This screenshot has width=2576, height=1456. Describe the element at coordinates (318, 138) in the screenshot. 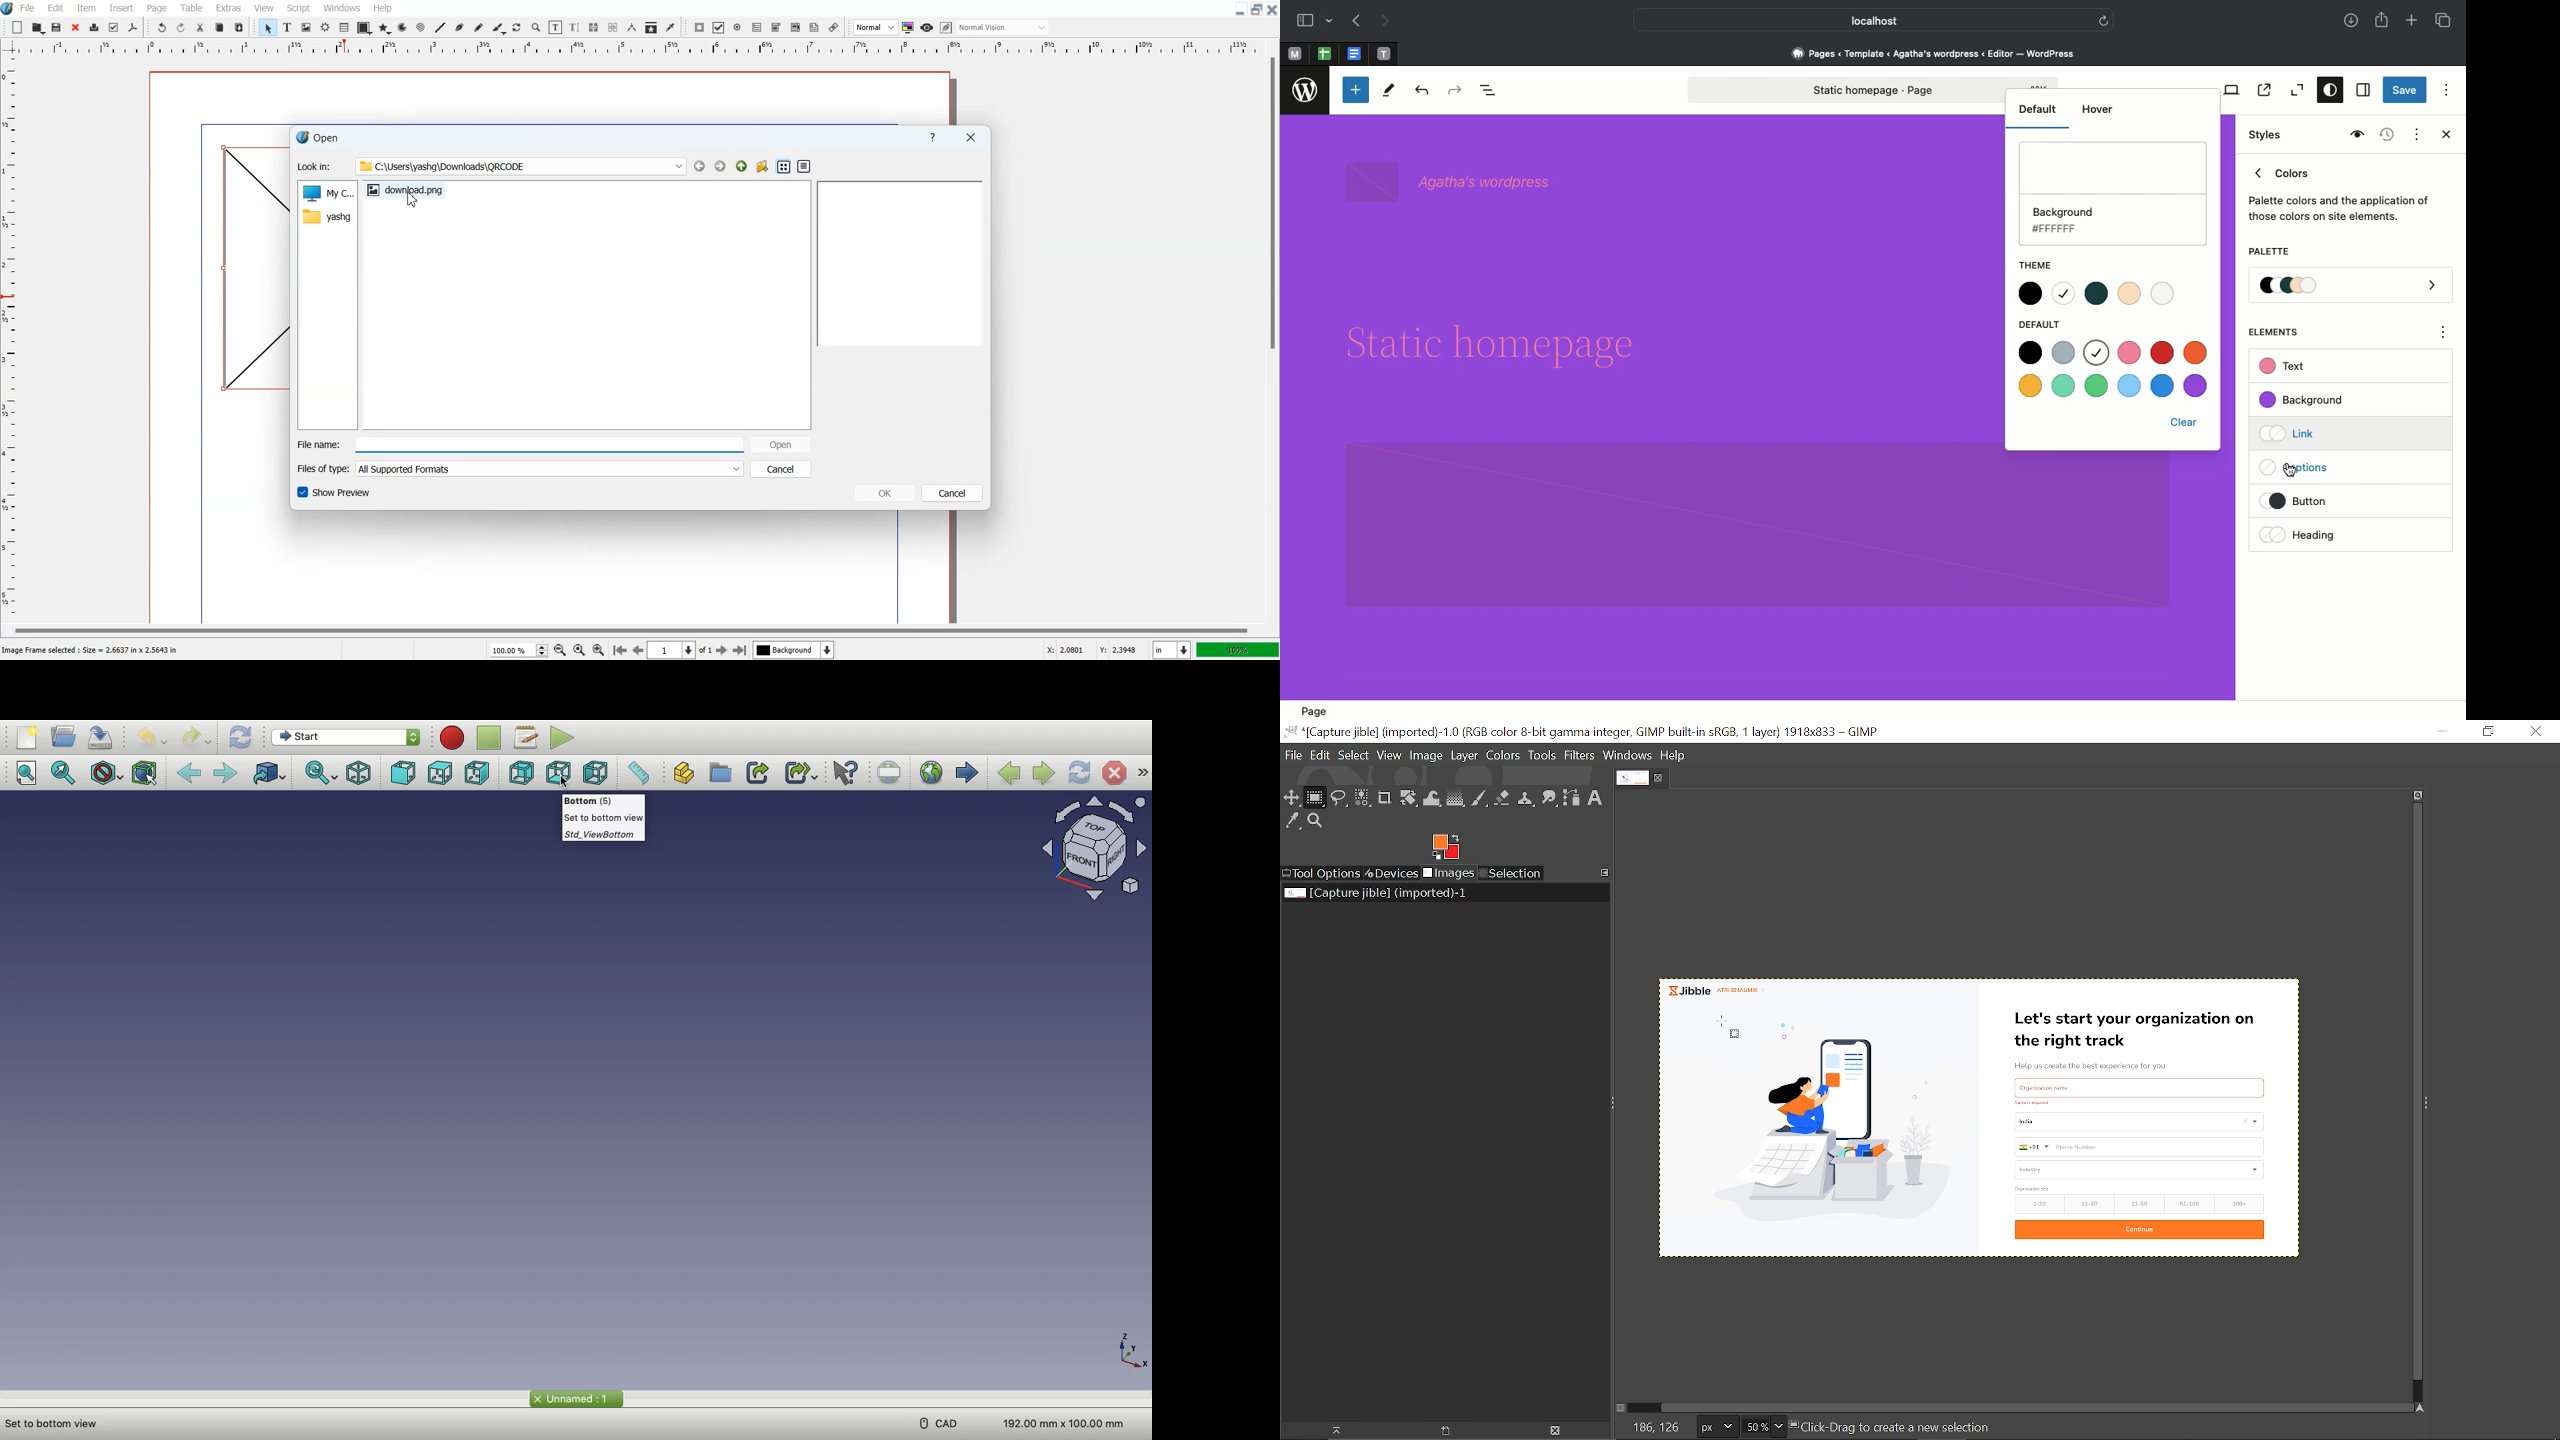

I see `Text` at that location.